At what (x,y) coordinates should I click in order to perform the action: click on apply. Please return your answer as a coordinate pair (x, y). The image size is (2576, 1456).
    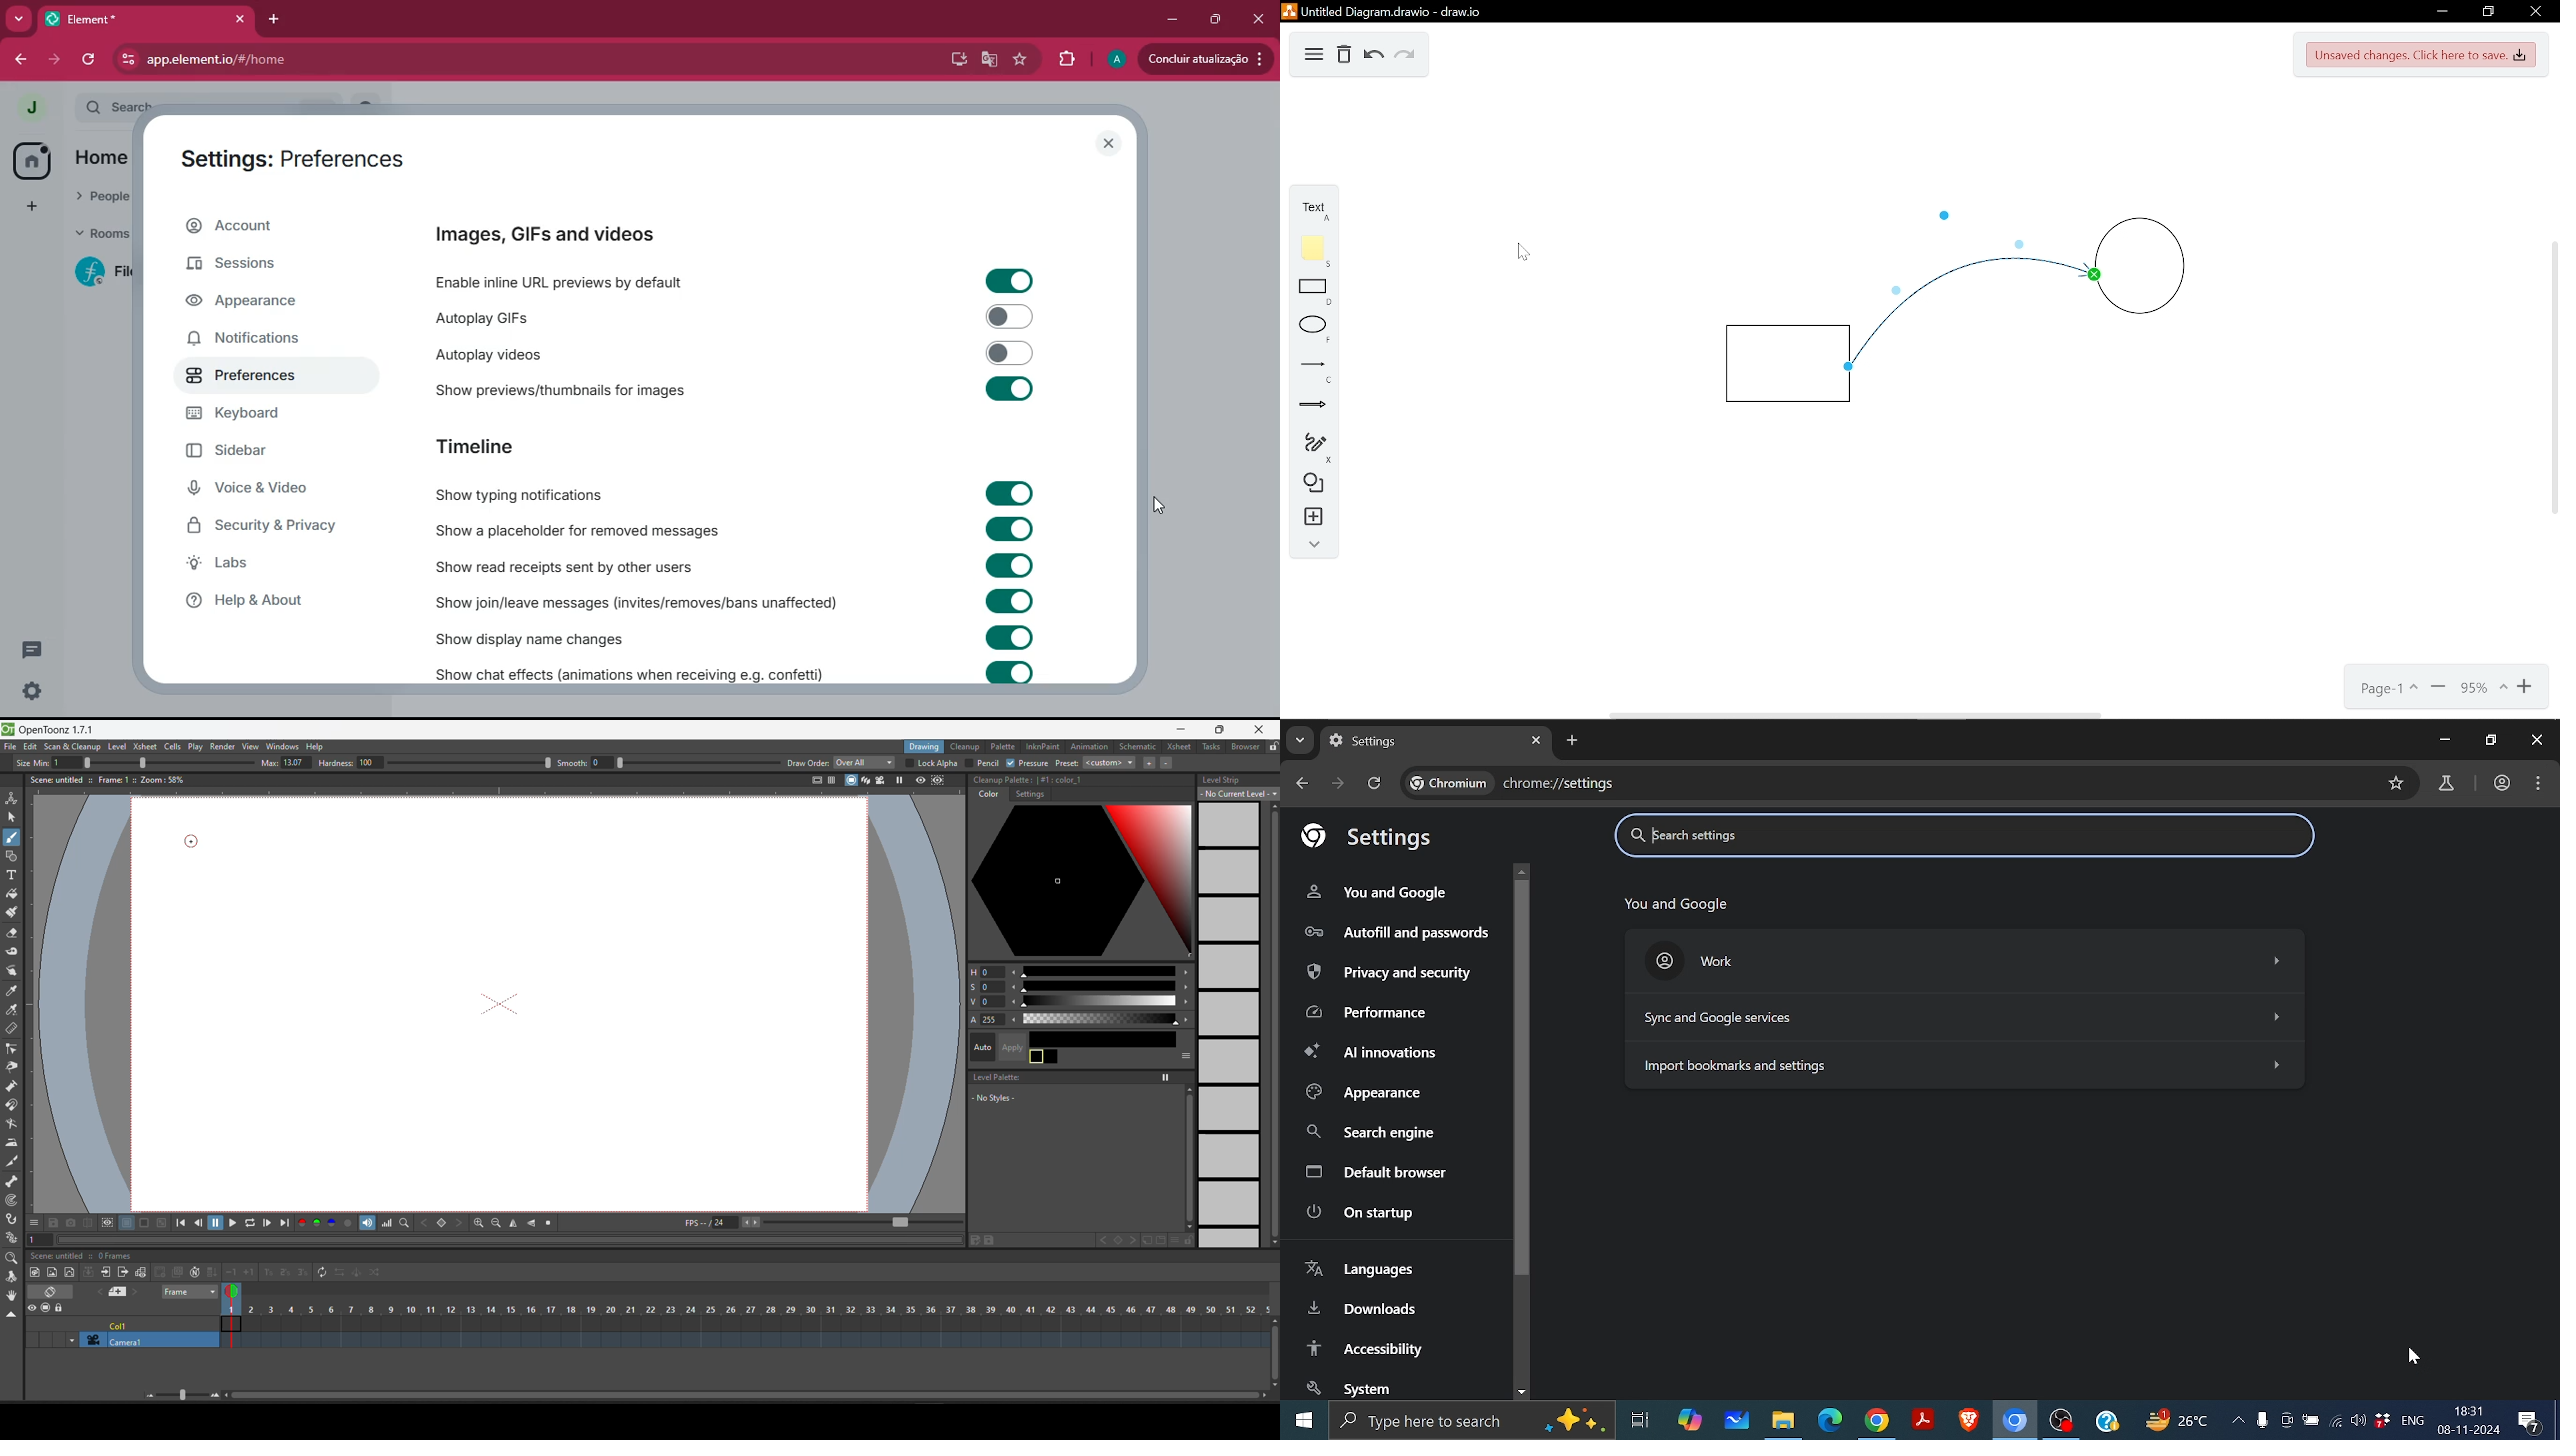
    Looking at the image, I should click on (1007, 1046).